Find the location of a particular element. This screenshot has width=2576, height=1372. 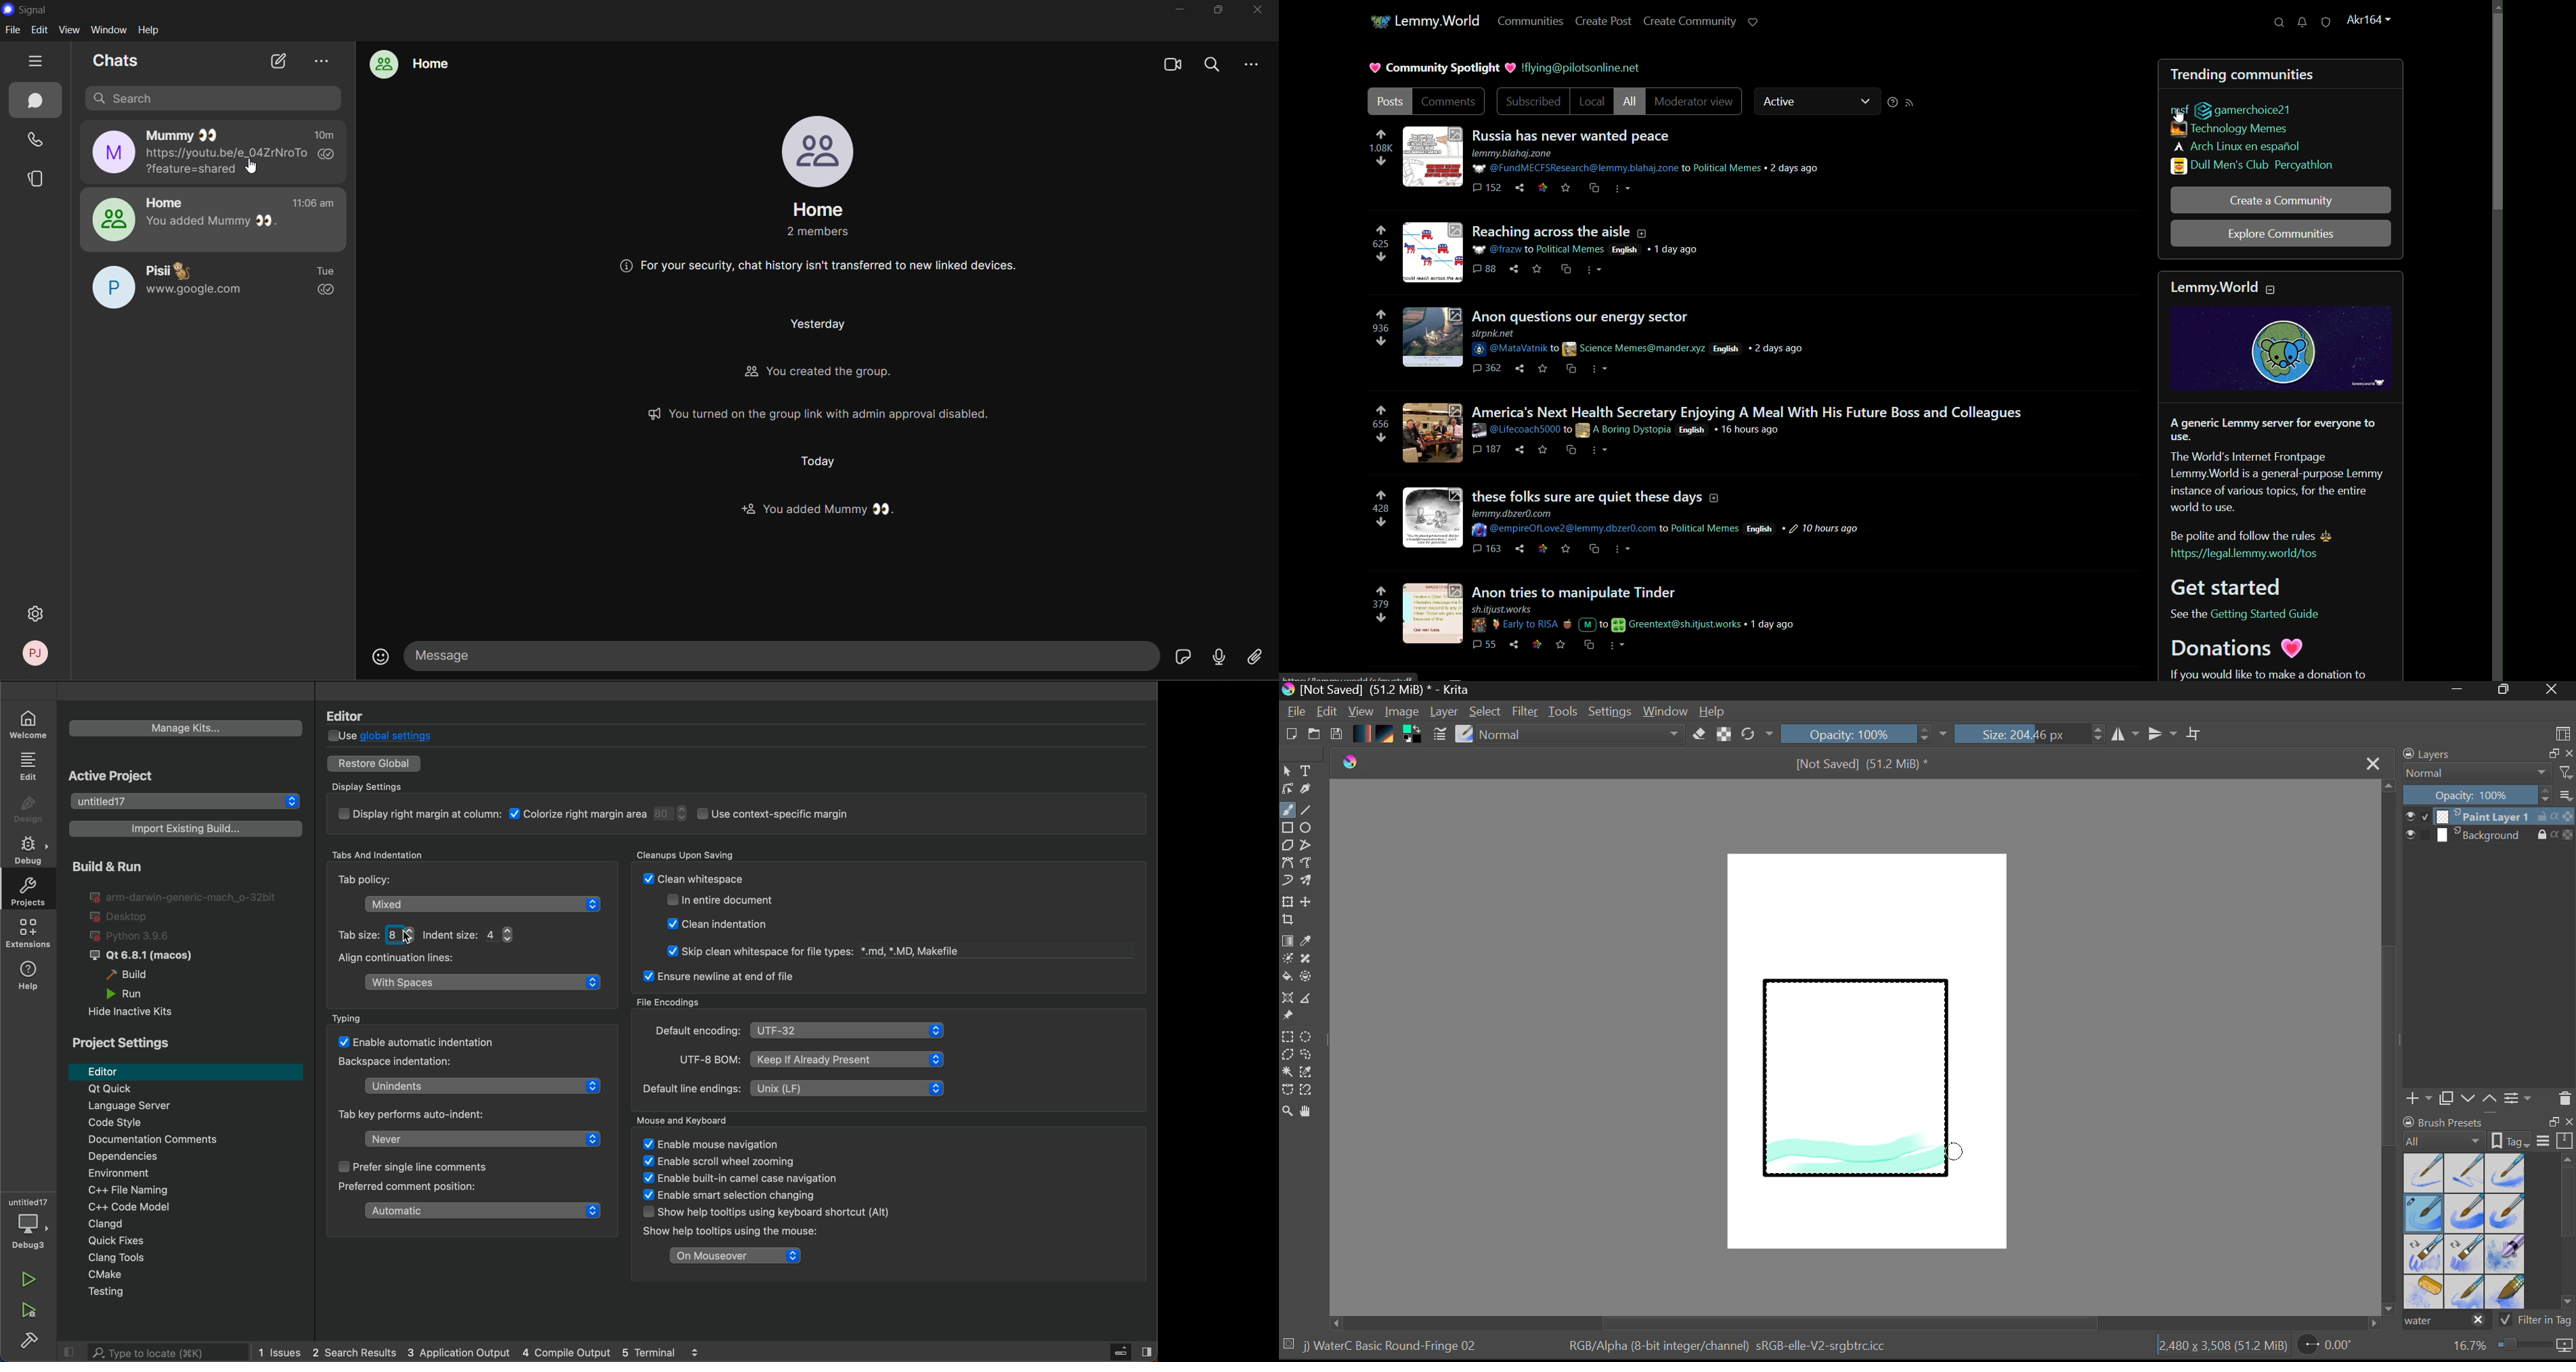

number of votes is located at coordinates (1377, 425).